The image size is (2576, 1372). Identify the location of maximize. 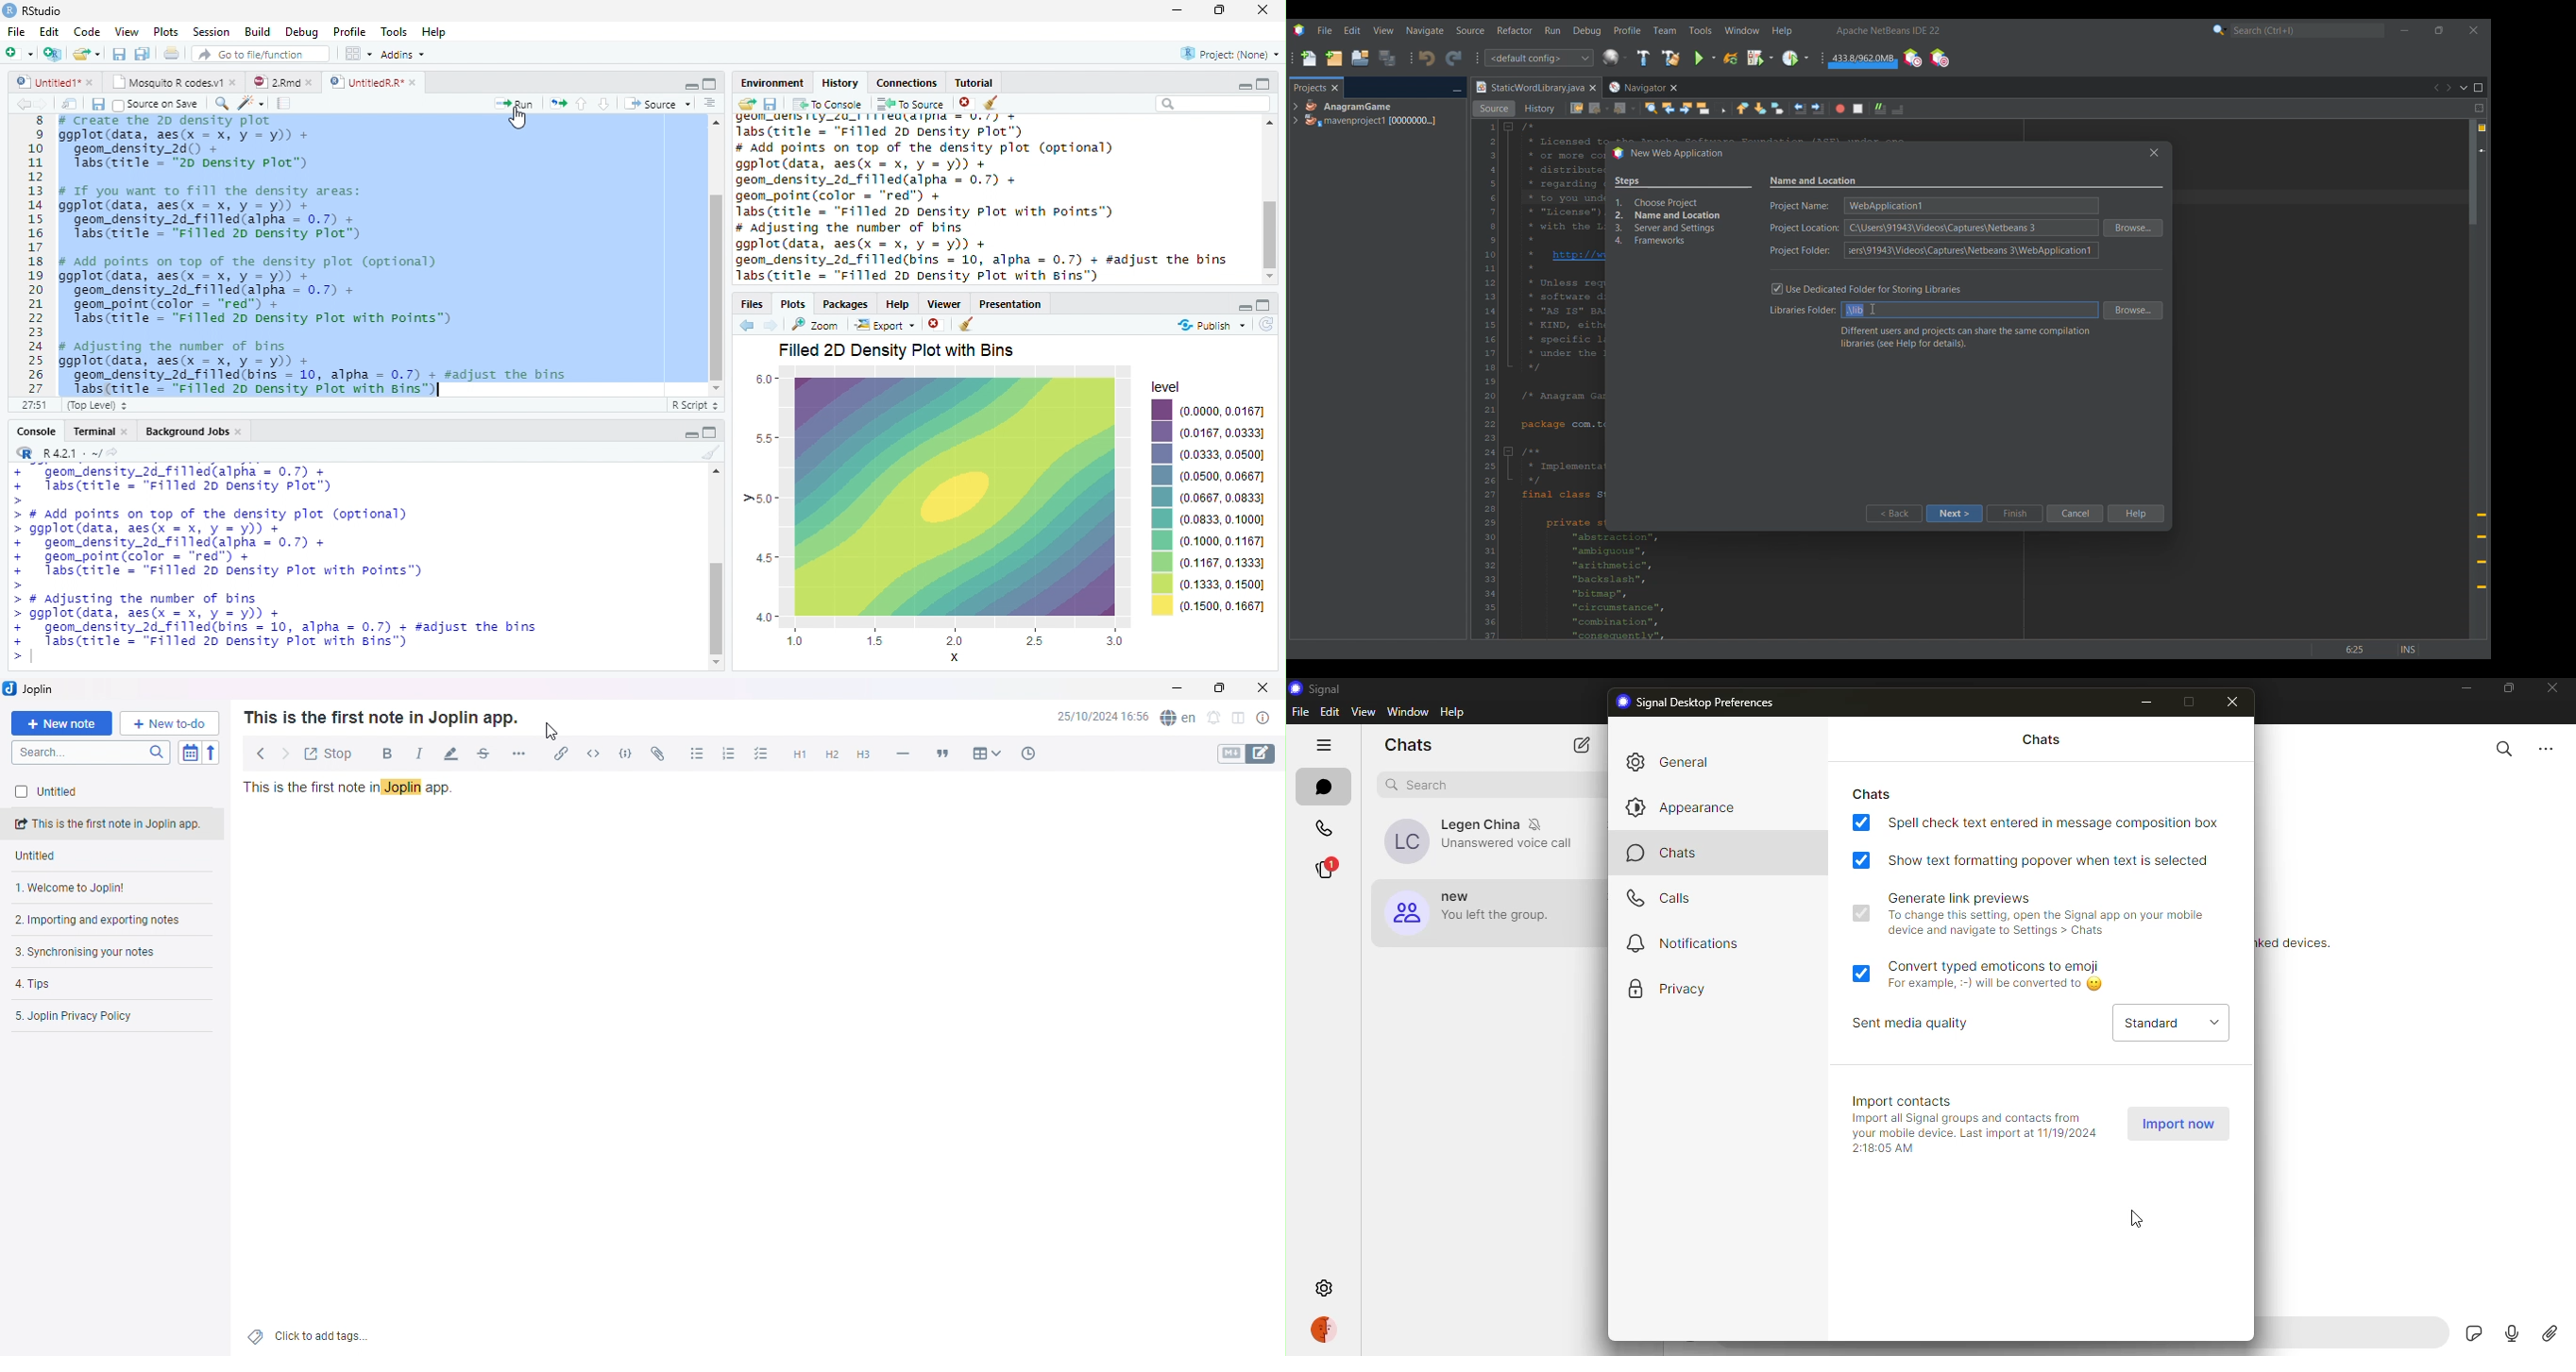
(1266, 304).